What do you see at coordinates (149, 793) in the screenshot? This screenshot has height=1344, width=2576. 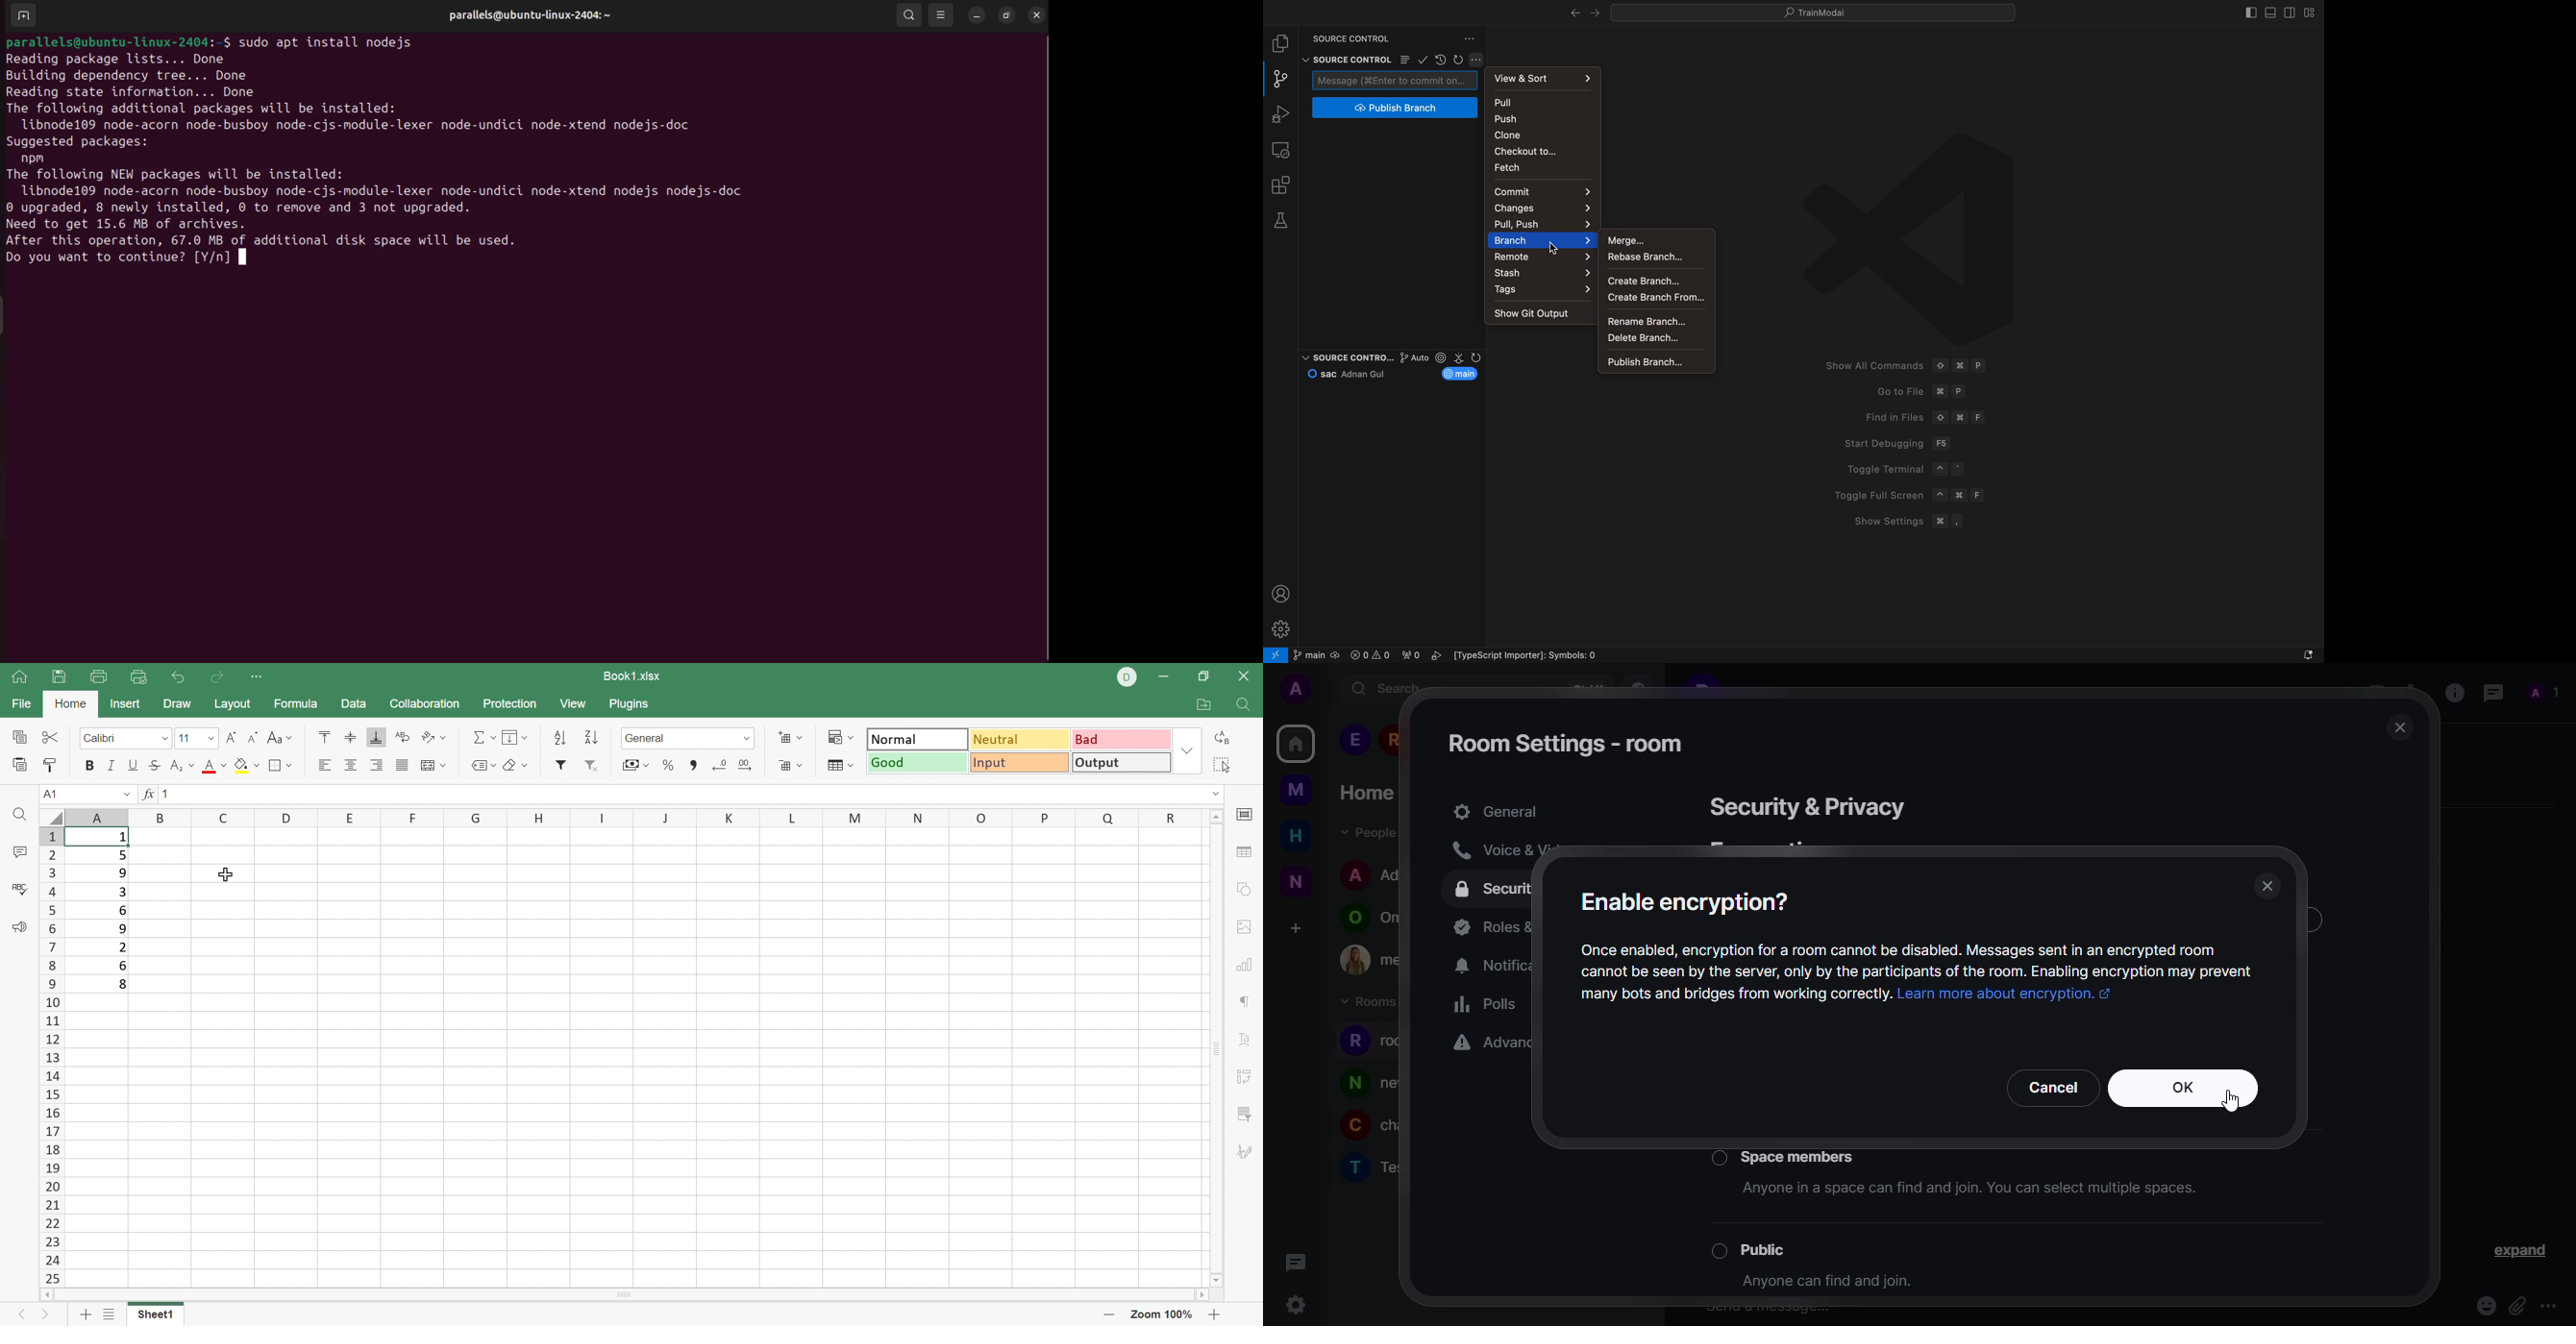 I see `fx` at bounding box center [149, 793].